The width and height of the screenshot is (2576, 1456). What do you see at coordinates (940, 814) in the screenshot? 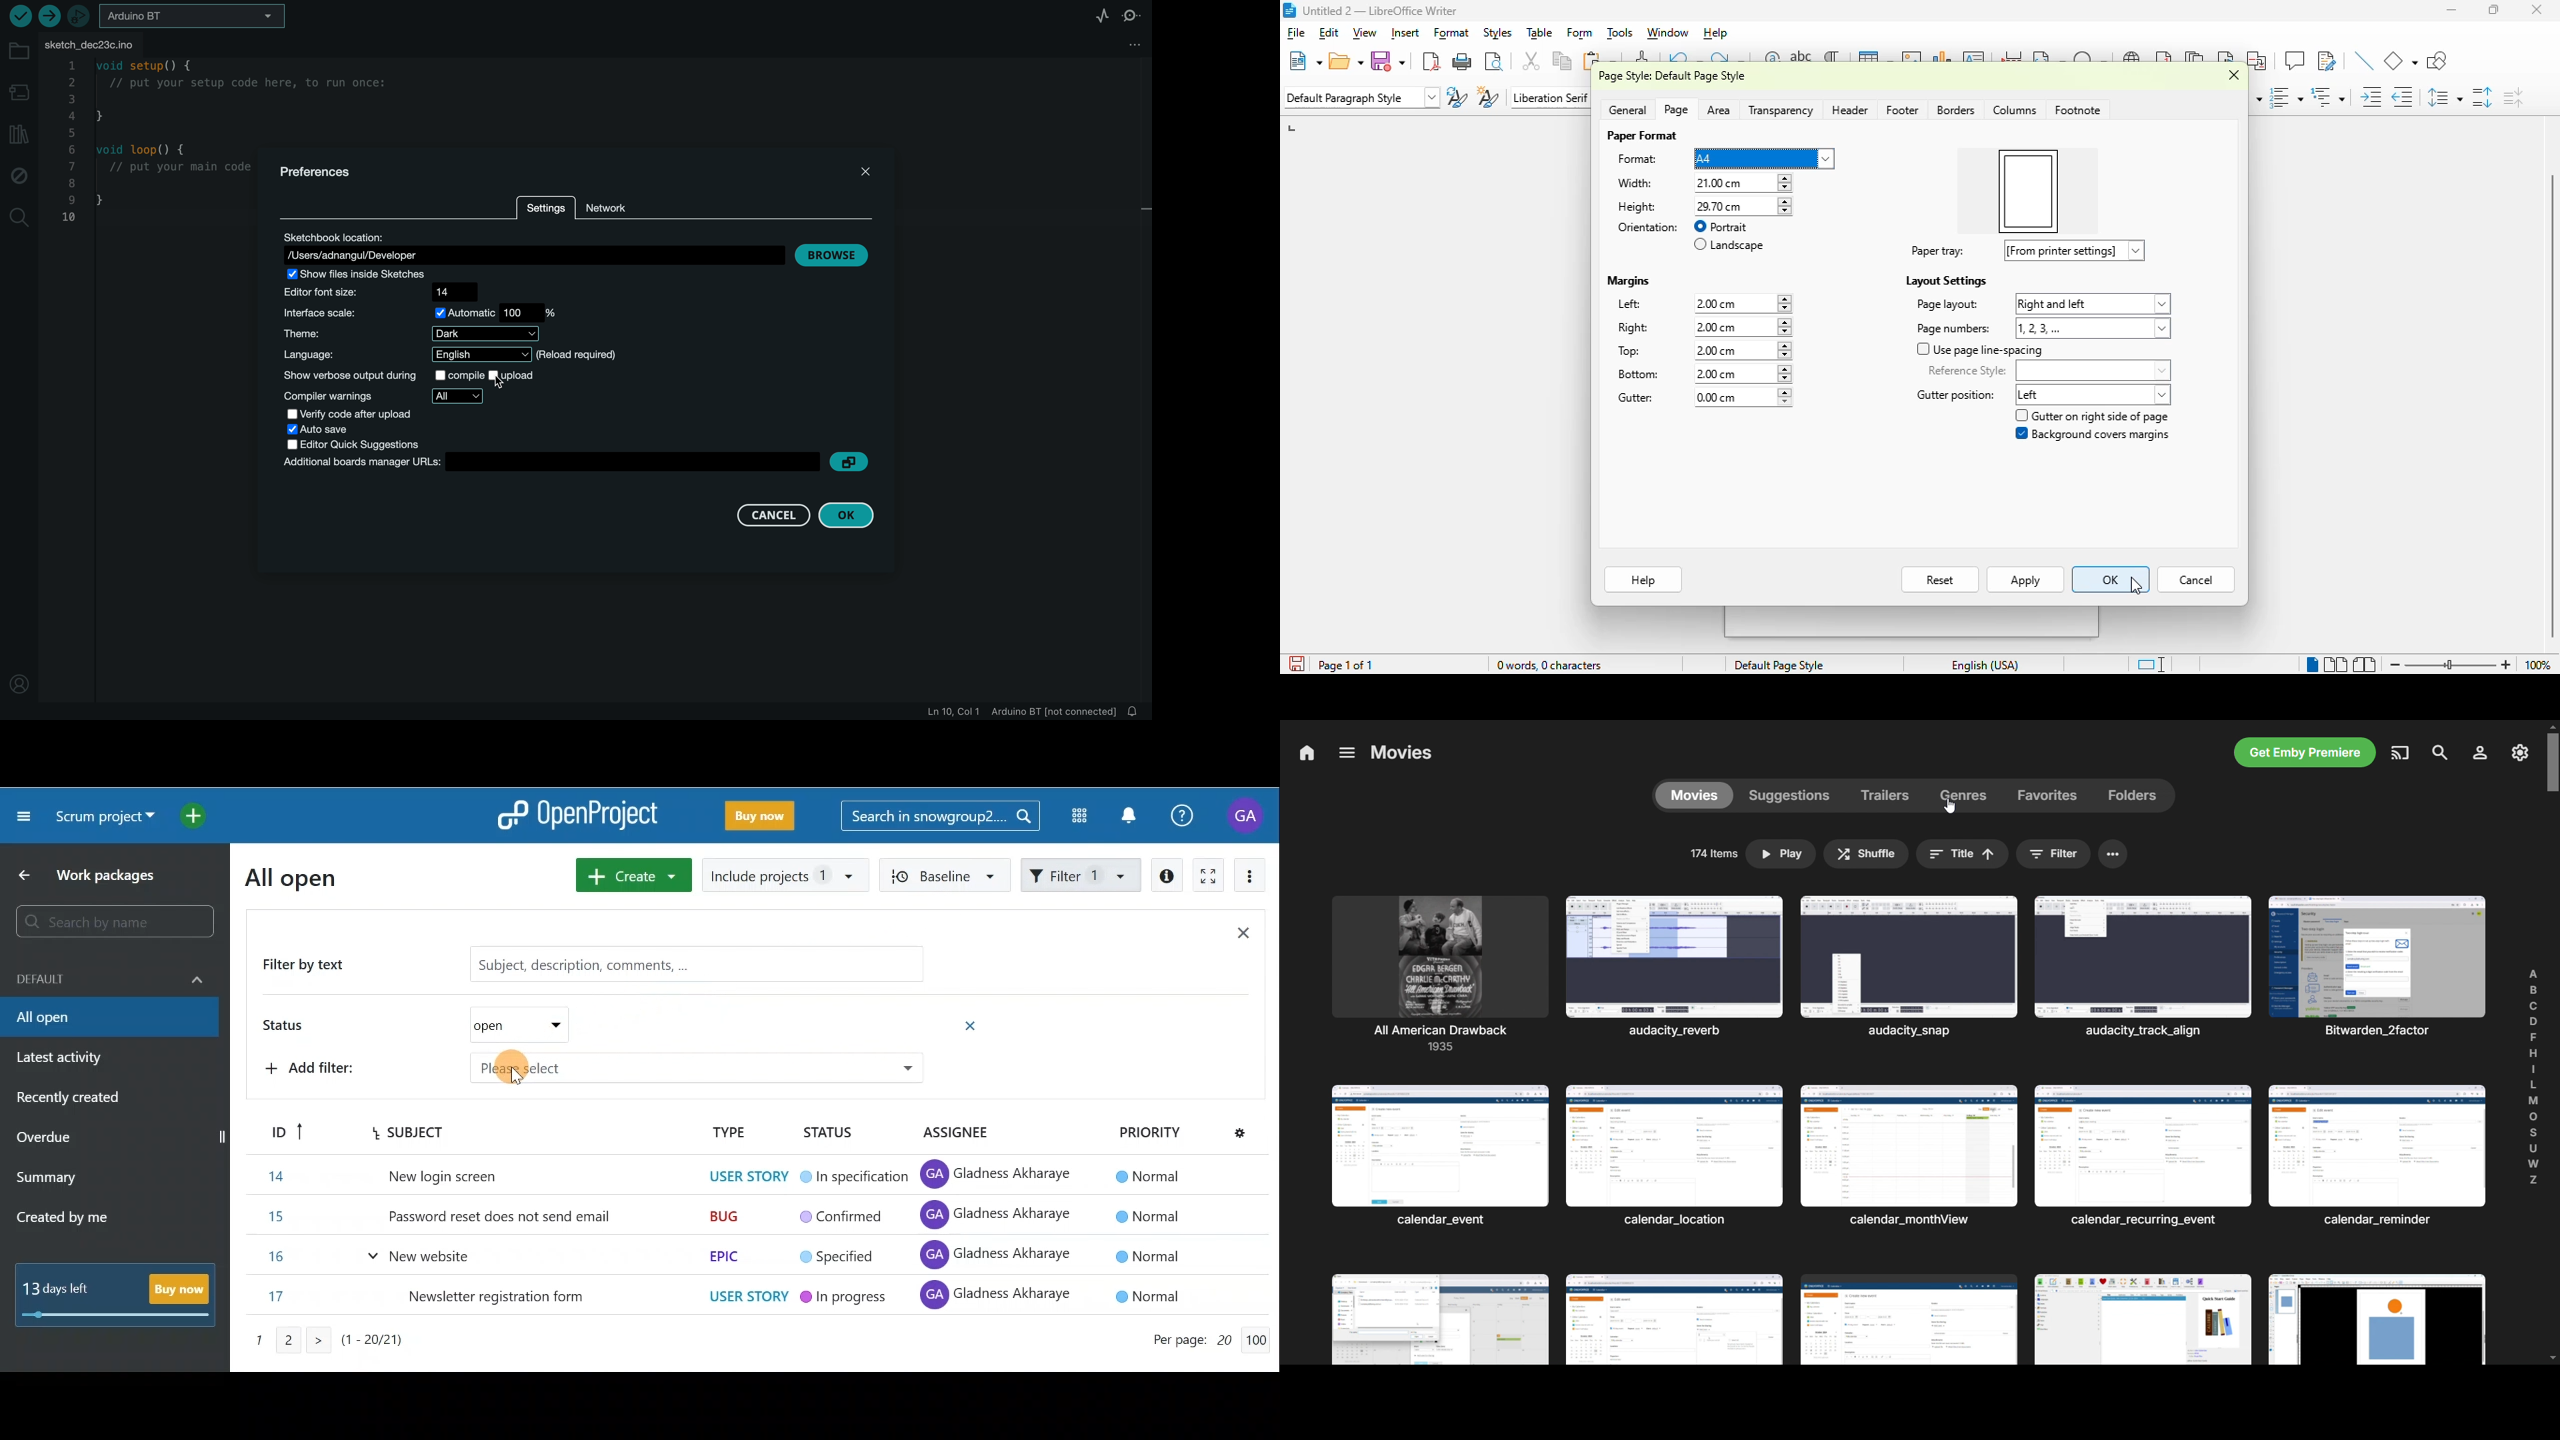
I see `Search bar` at bounding box center [940, 814].